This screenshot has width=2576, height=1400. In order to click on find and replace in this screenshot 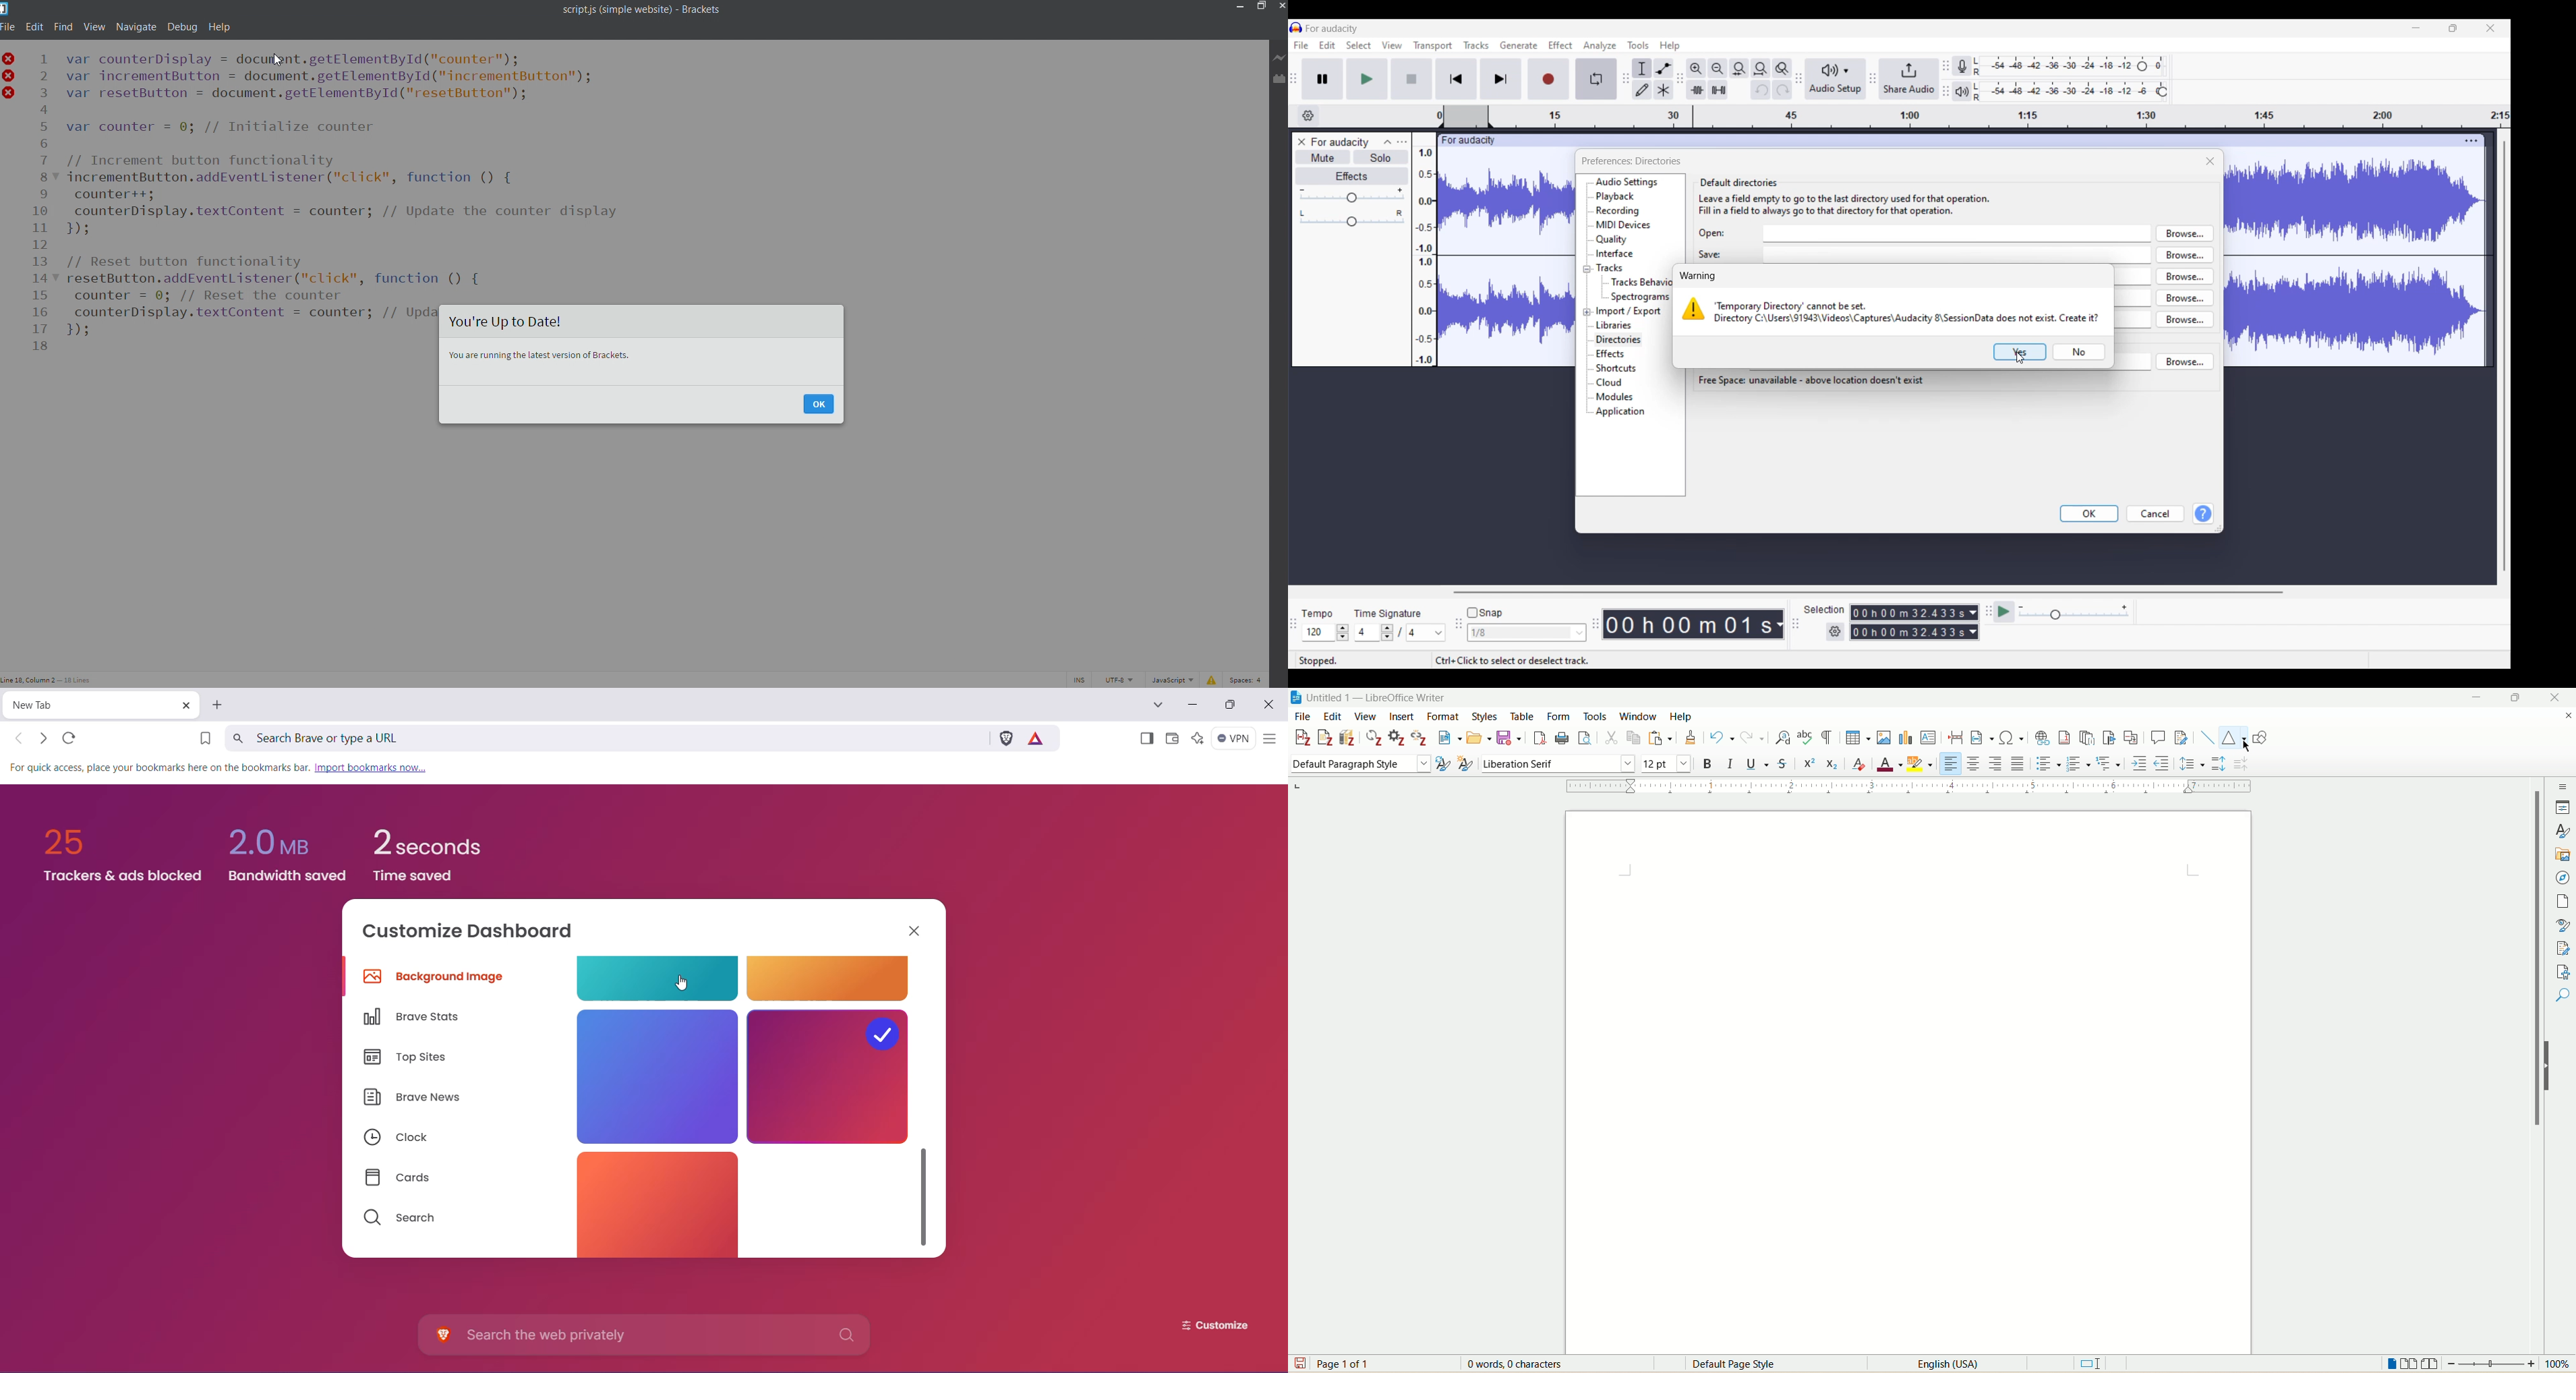, I will do `click(1784, 738)`.